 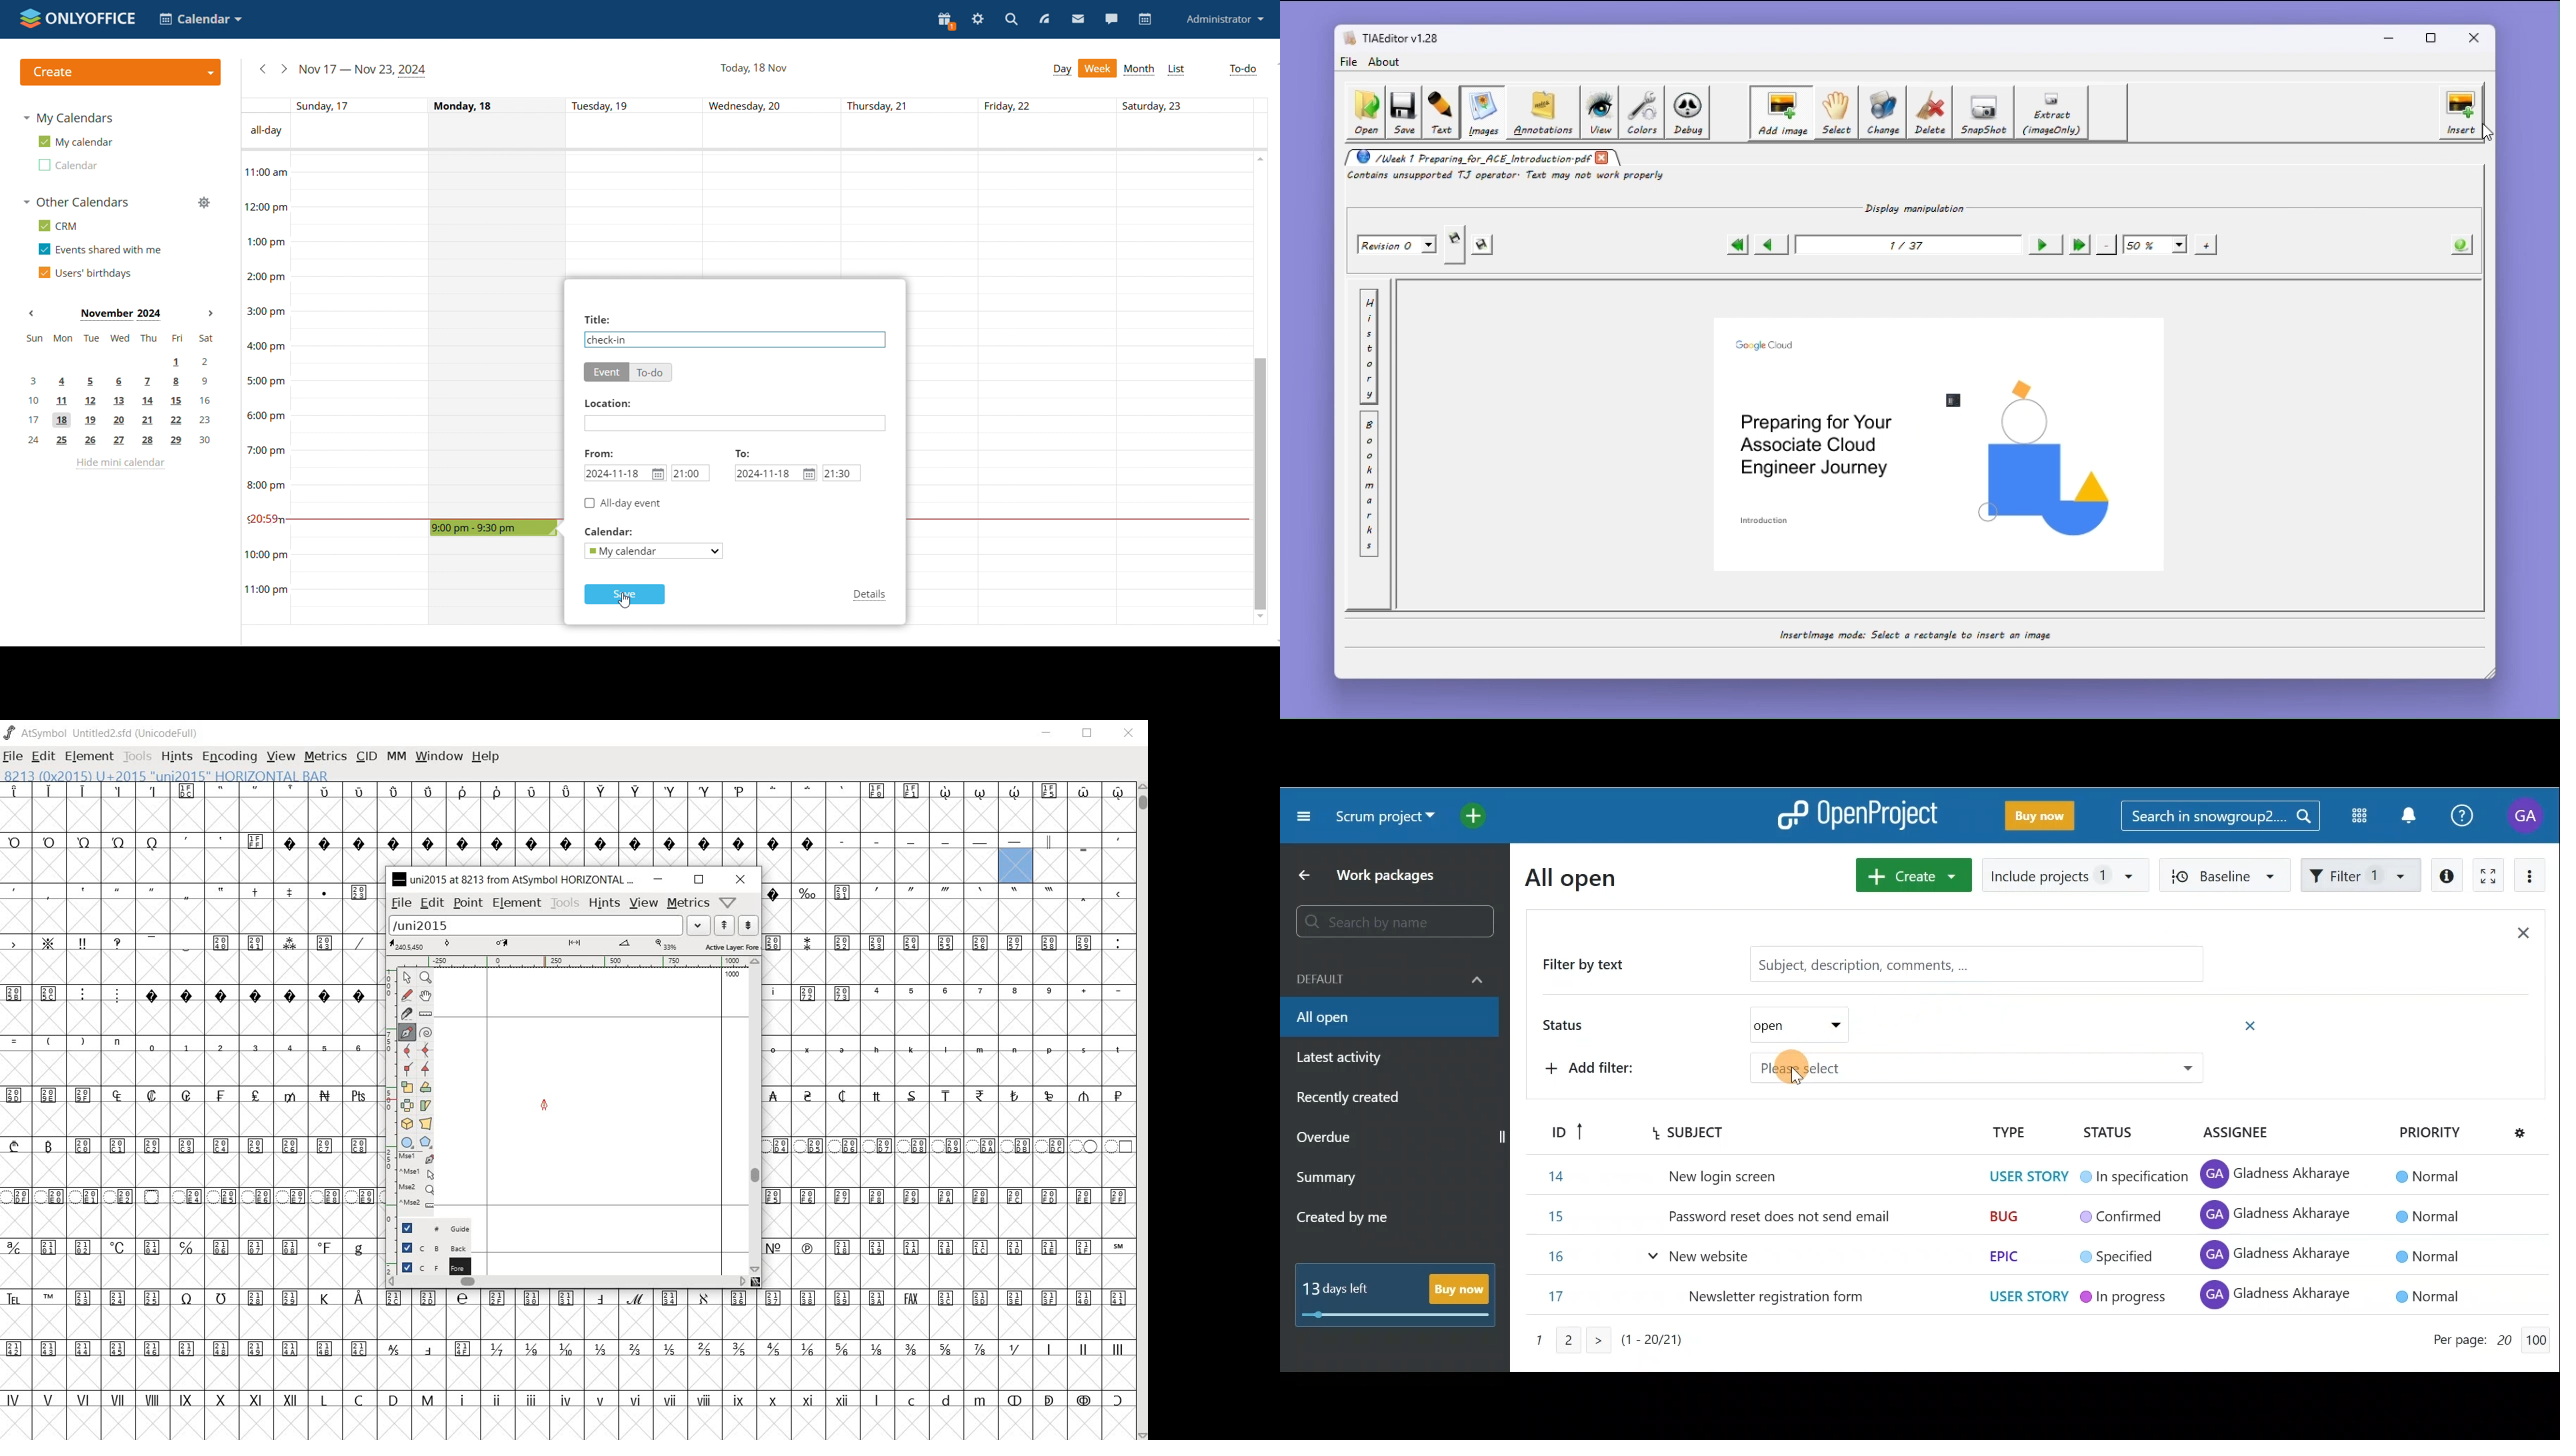 I want to click on Modules, so click(x=2353, y=816).